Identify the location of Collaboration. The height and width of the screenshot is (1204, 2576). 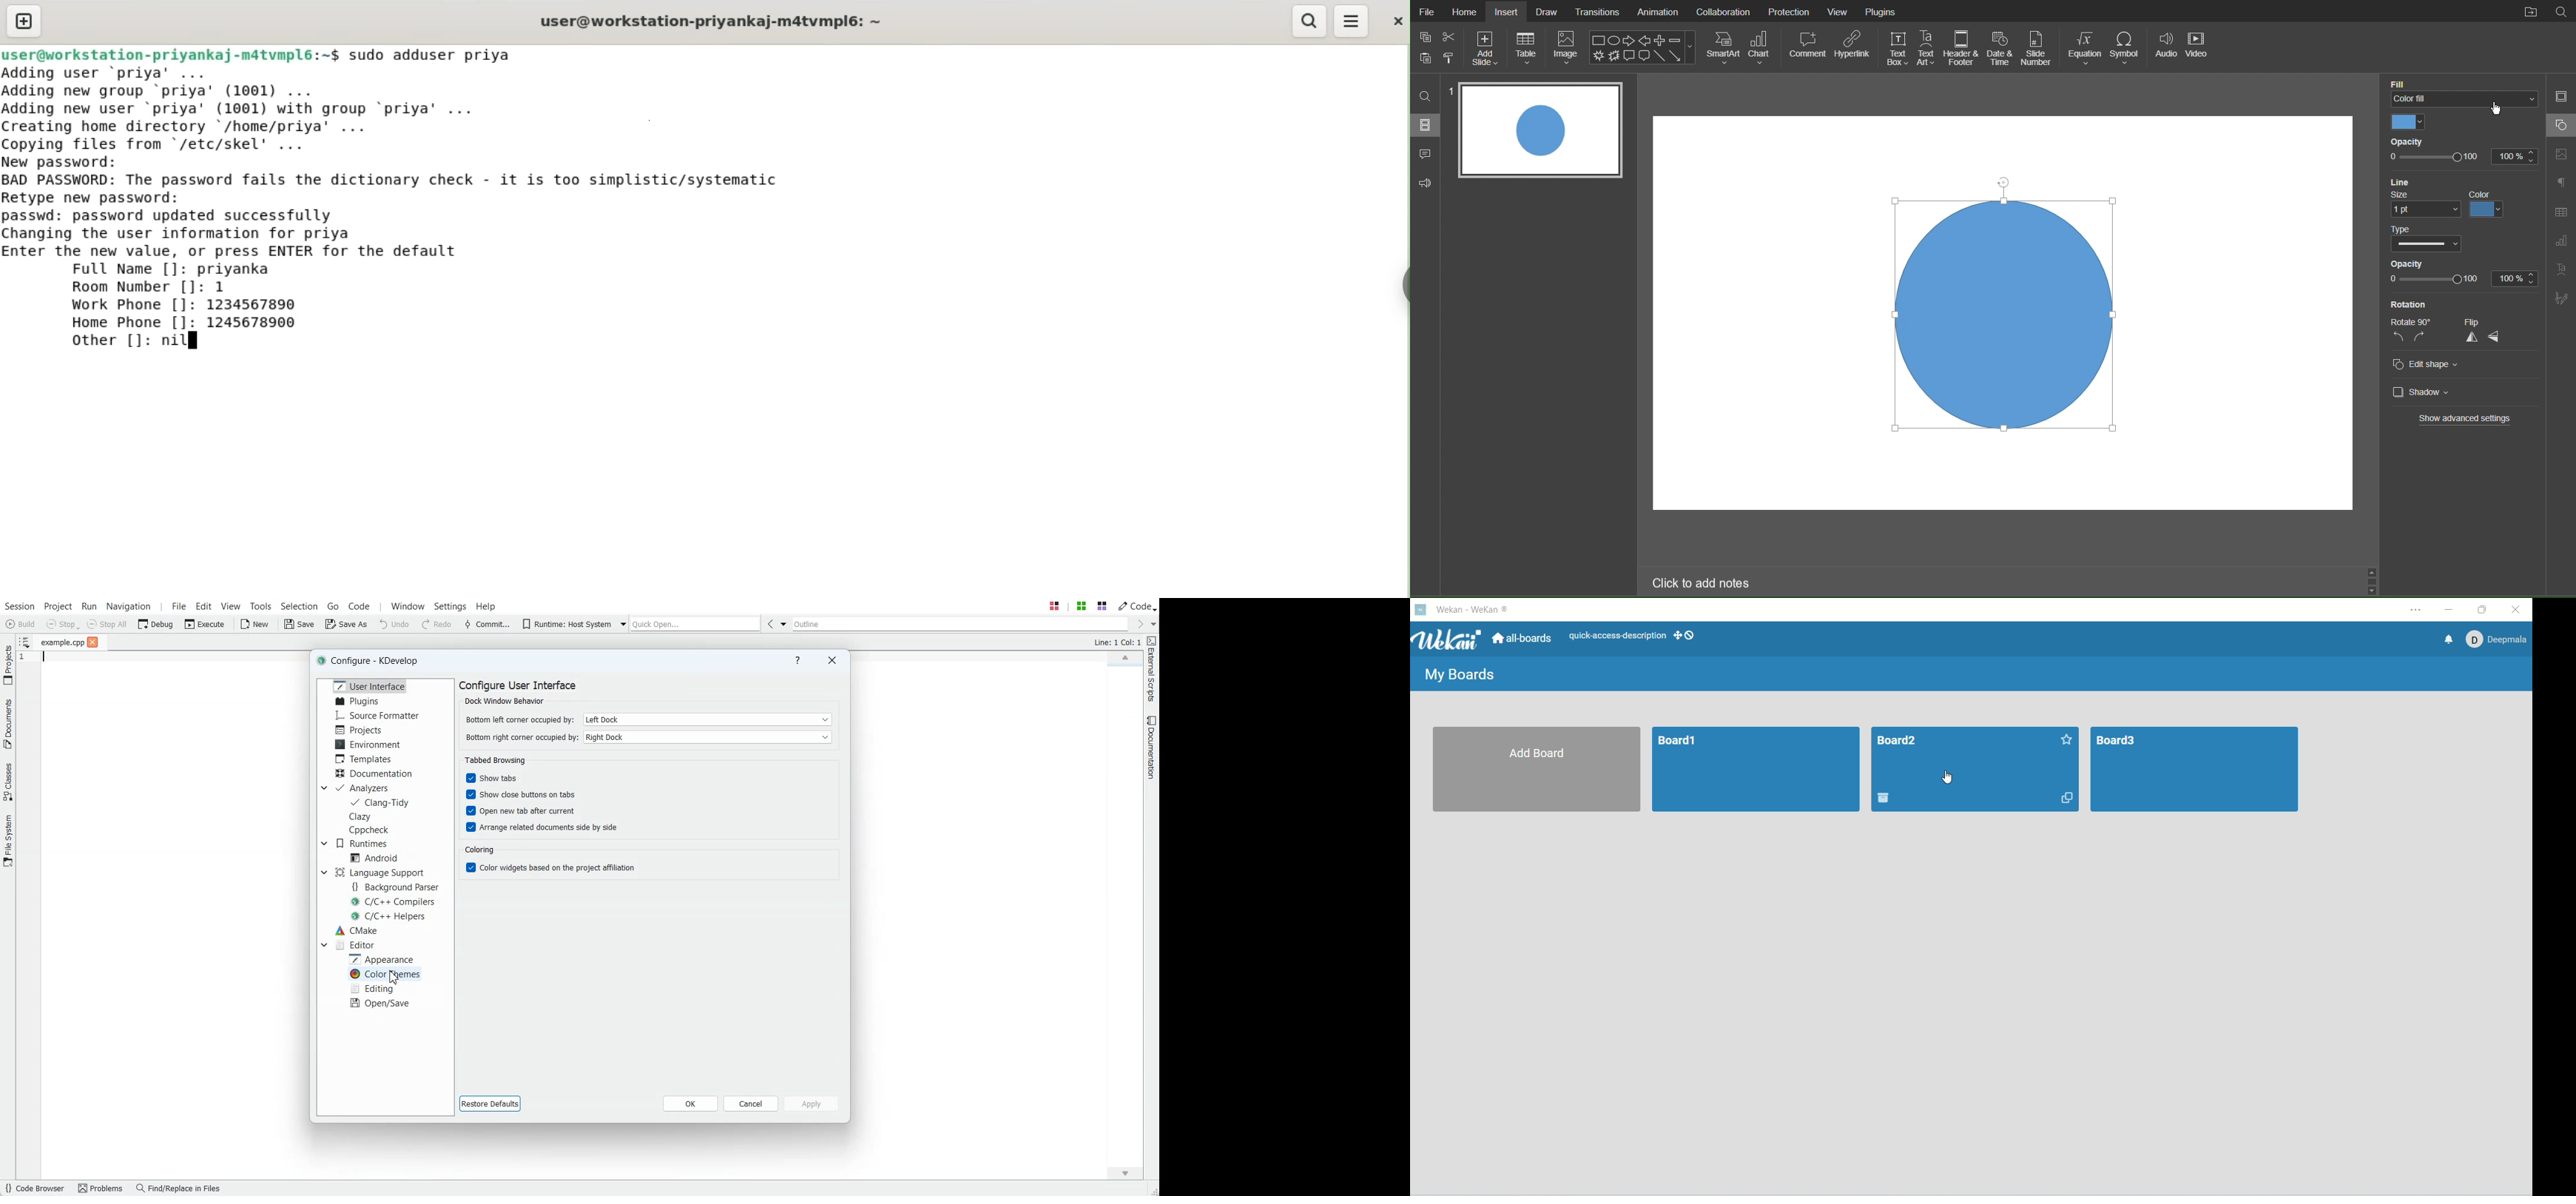
(1723, 11).